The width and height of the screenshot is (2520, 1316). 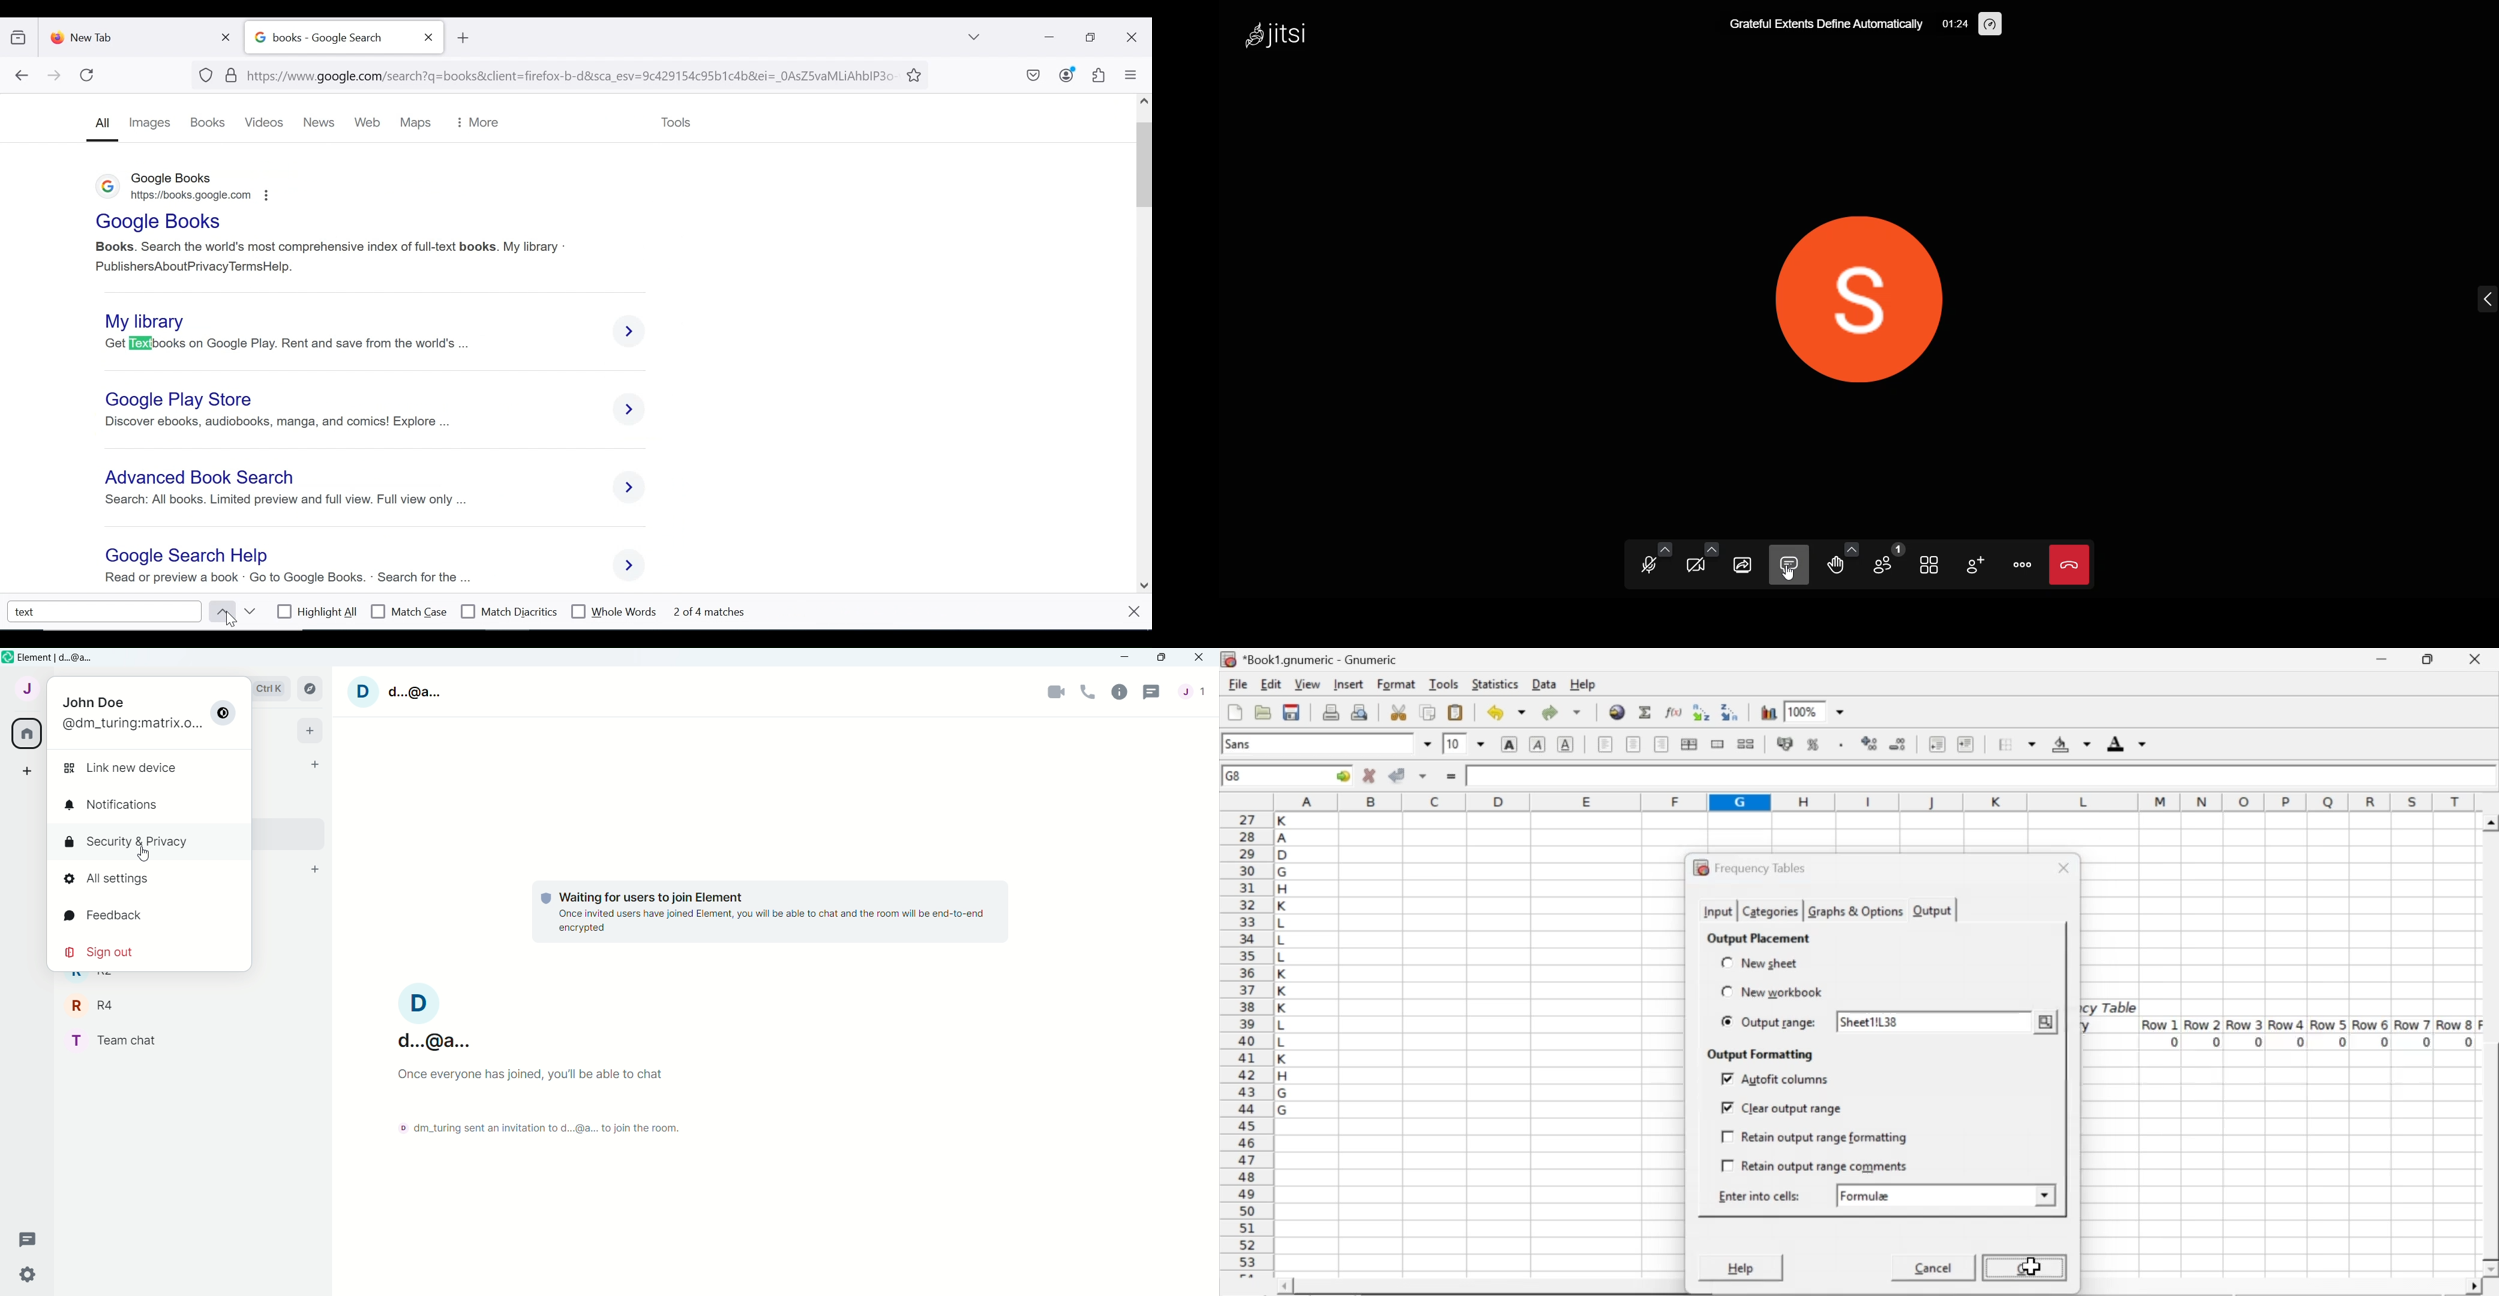 What do you see at coordinates (1717, 911) in the screenshot?
I see `input` at bounding box center [1717, 911].